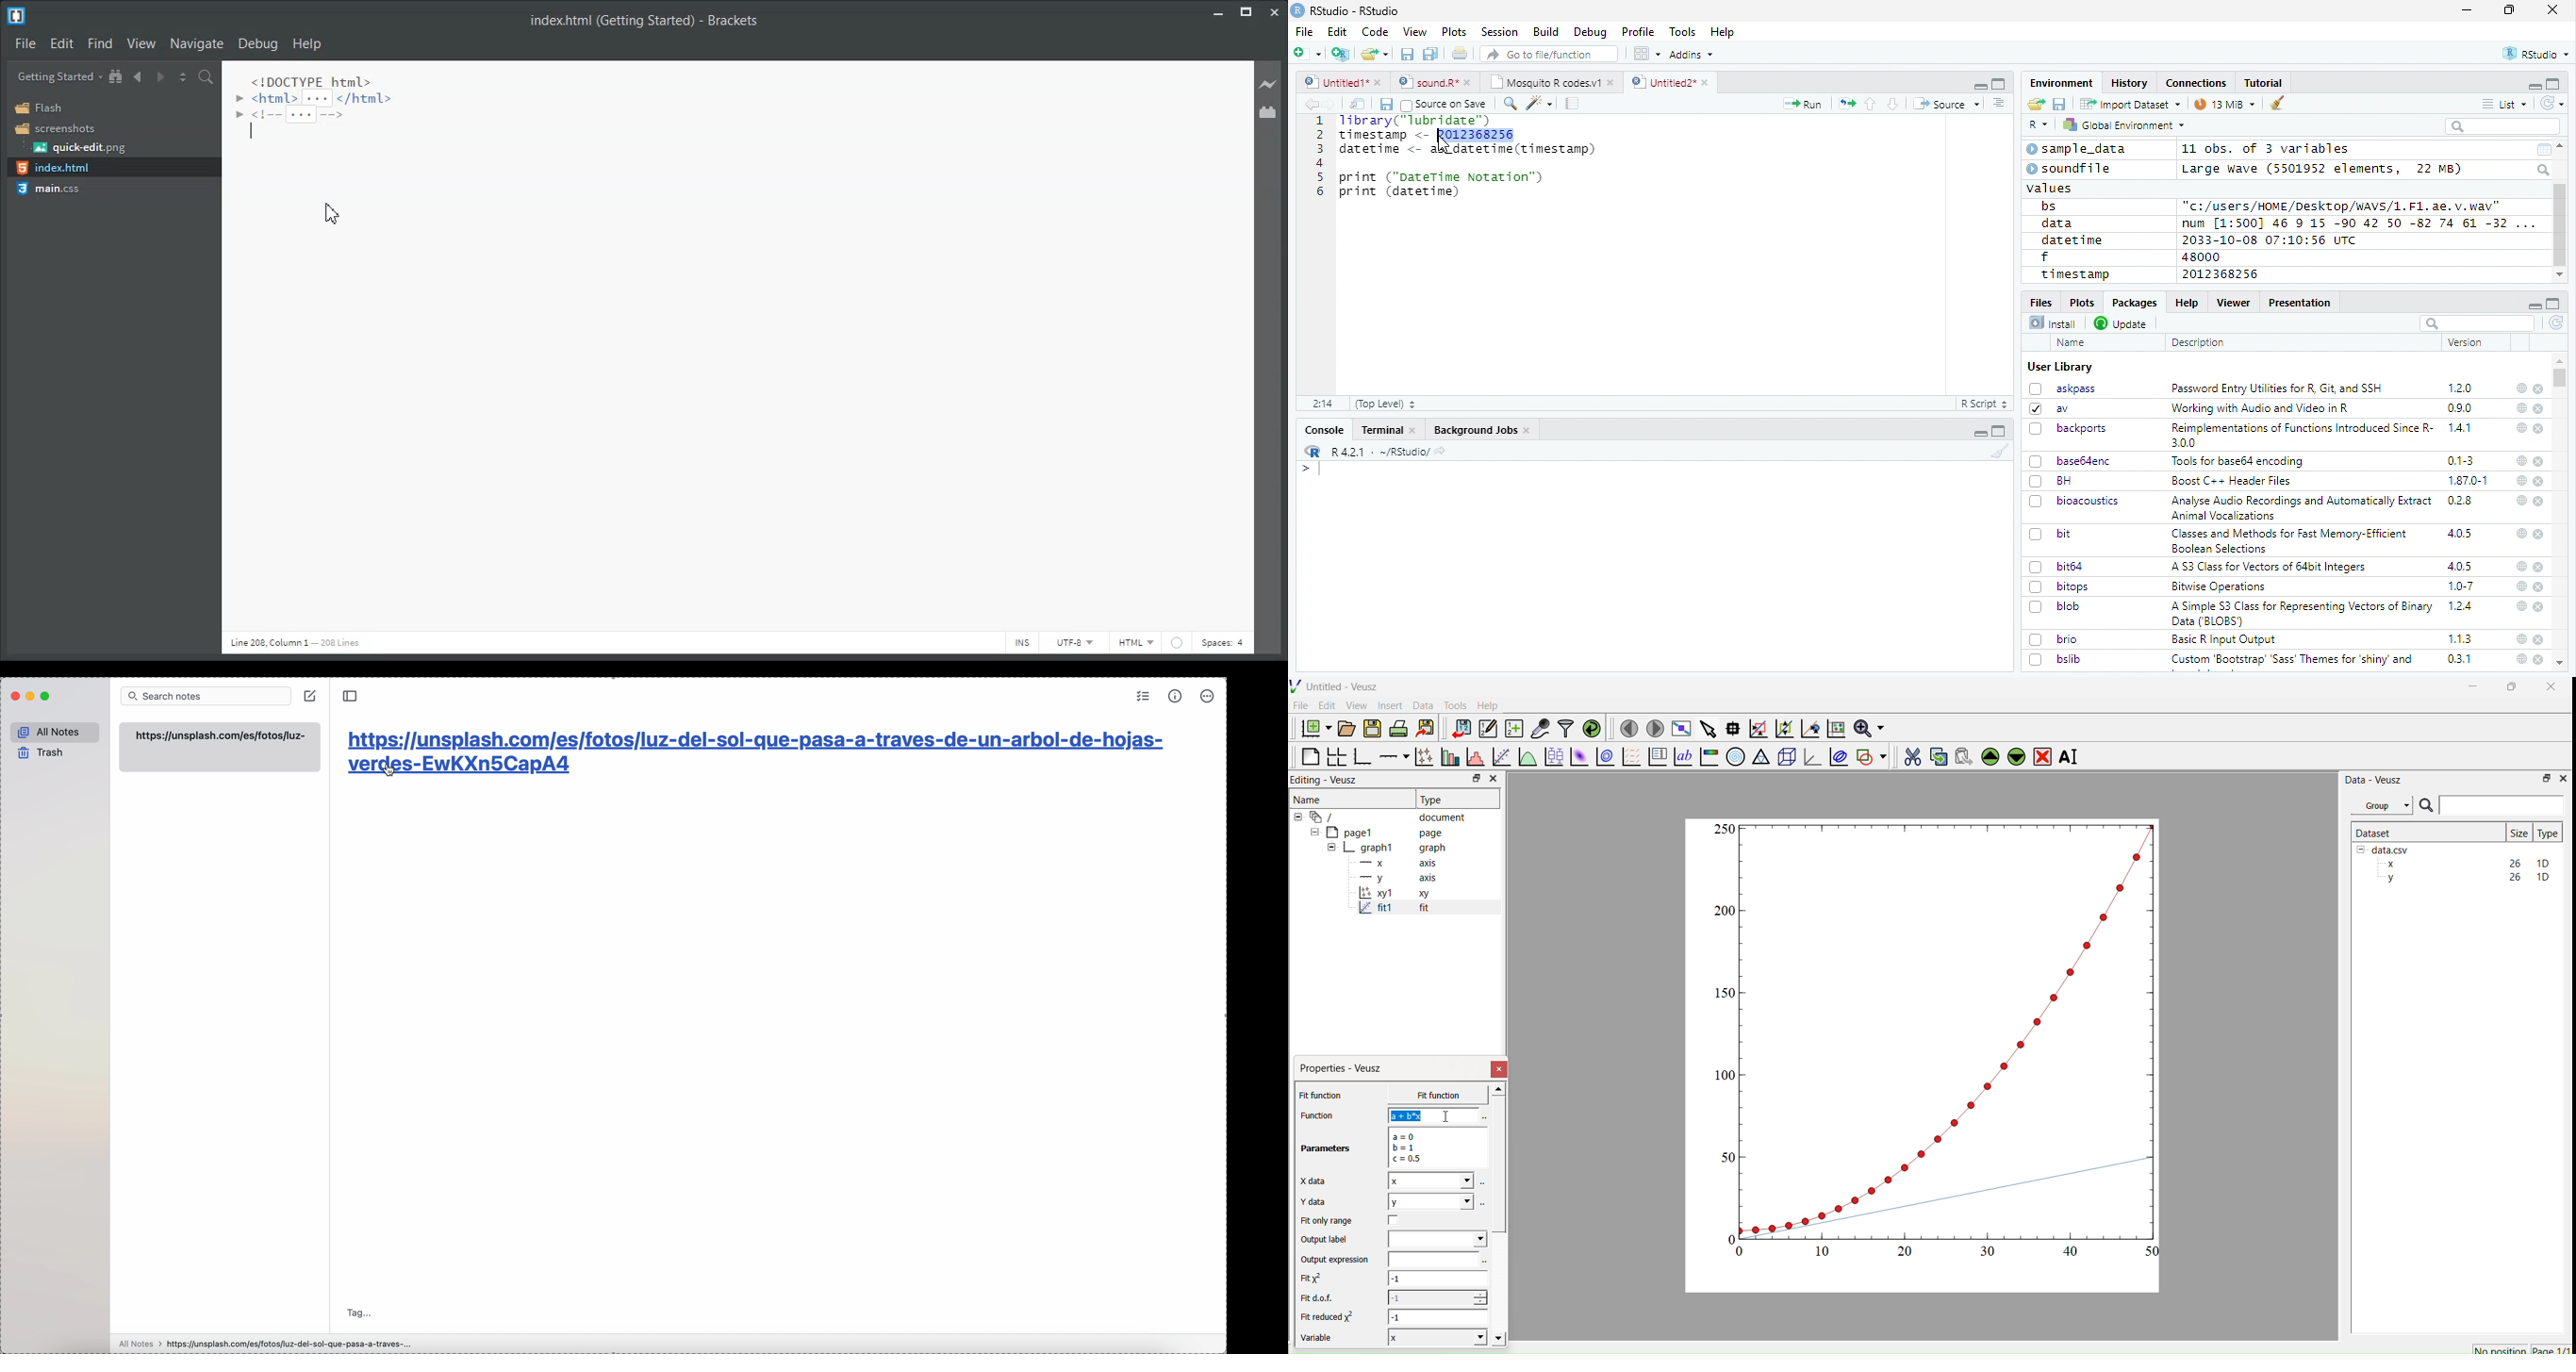  I want to click on RStudio - RStudio, so click(1355, 10).